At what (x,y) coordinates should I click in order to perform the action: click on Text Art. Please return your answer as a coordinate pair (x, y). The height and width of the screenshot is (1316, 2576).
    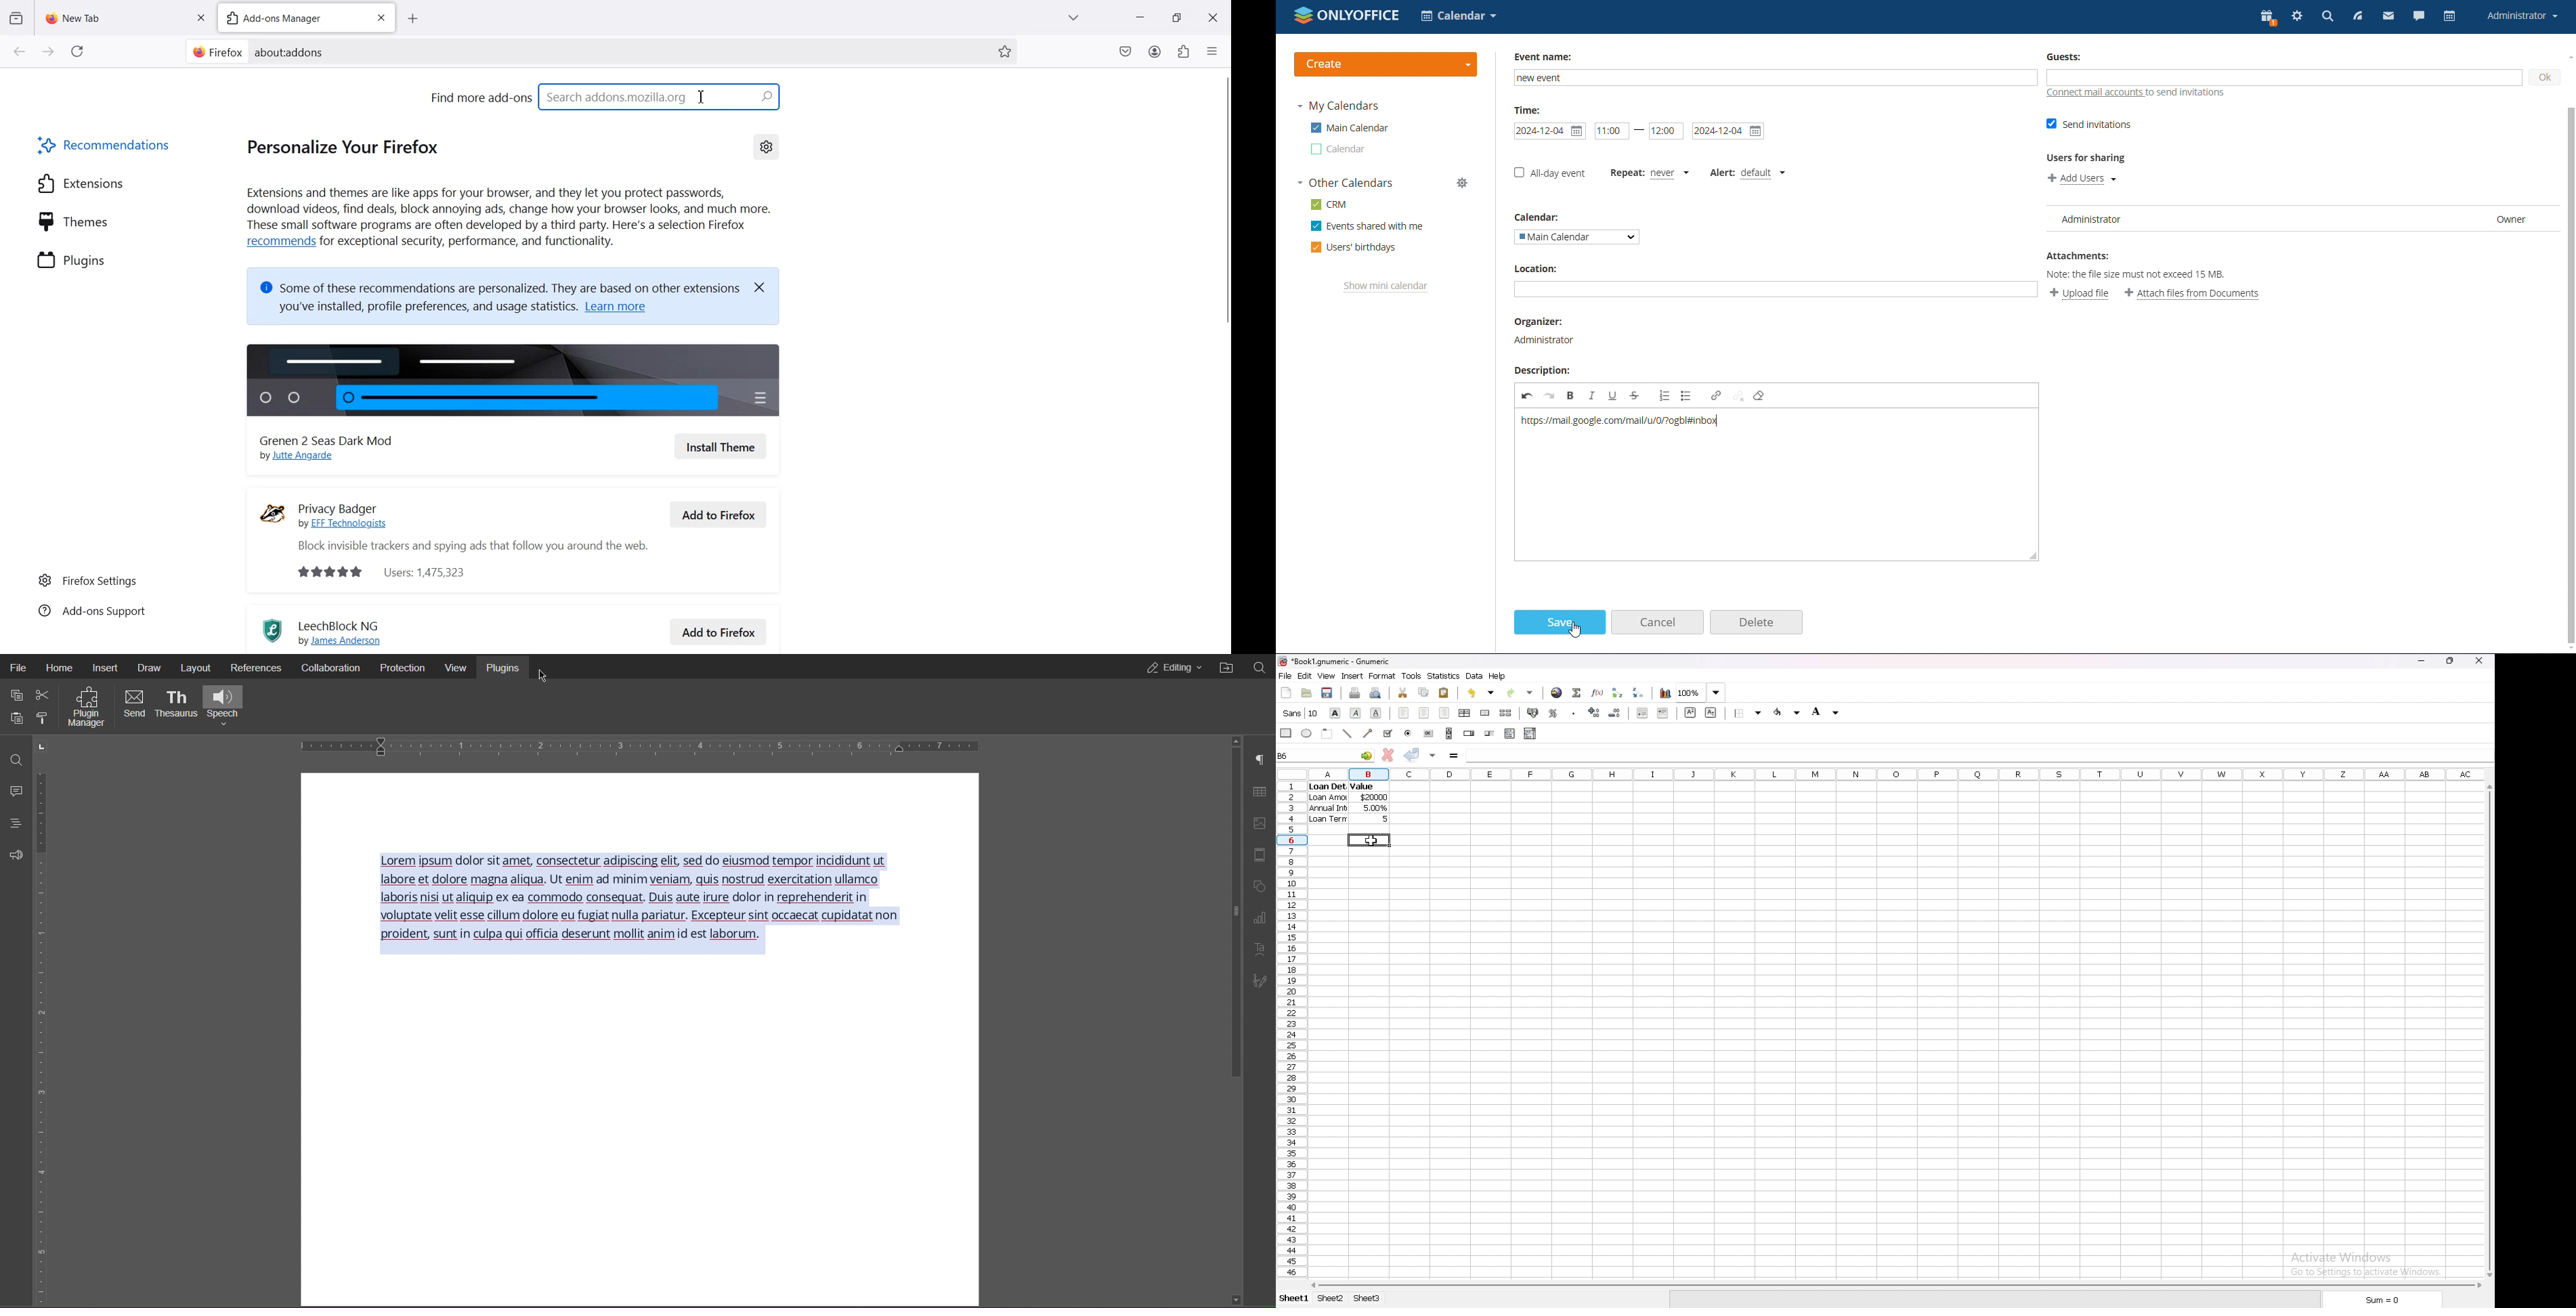
    Looking at the image, I should click on (1260, 949).